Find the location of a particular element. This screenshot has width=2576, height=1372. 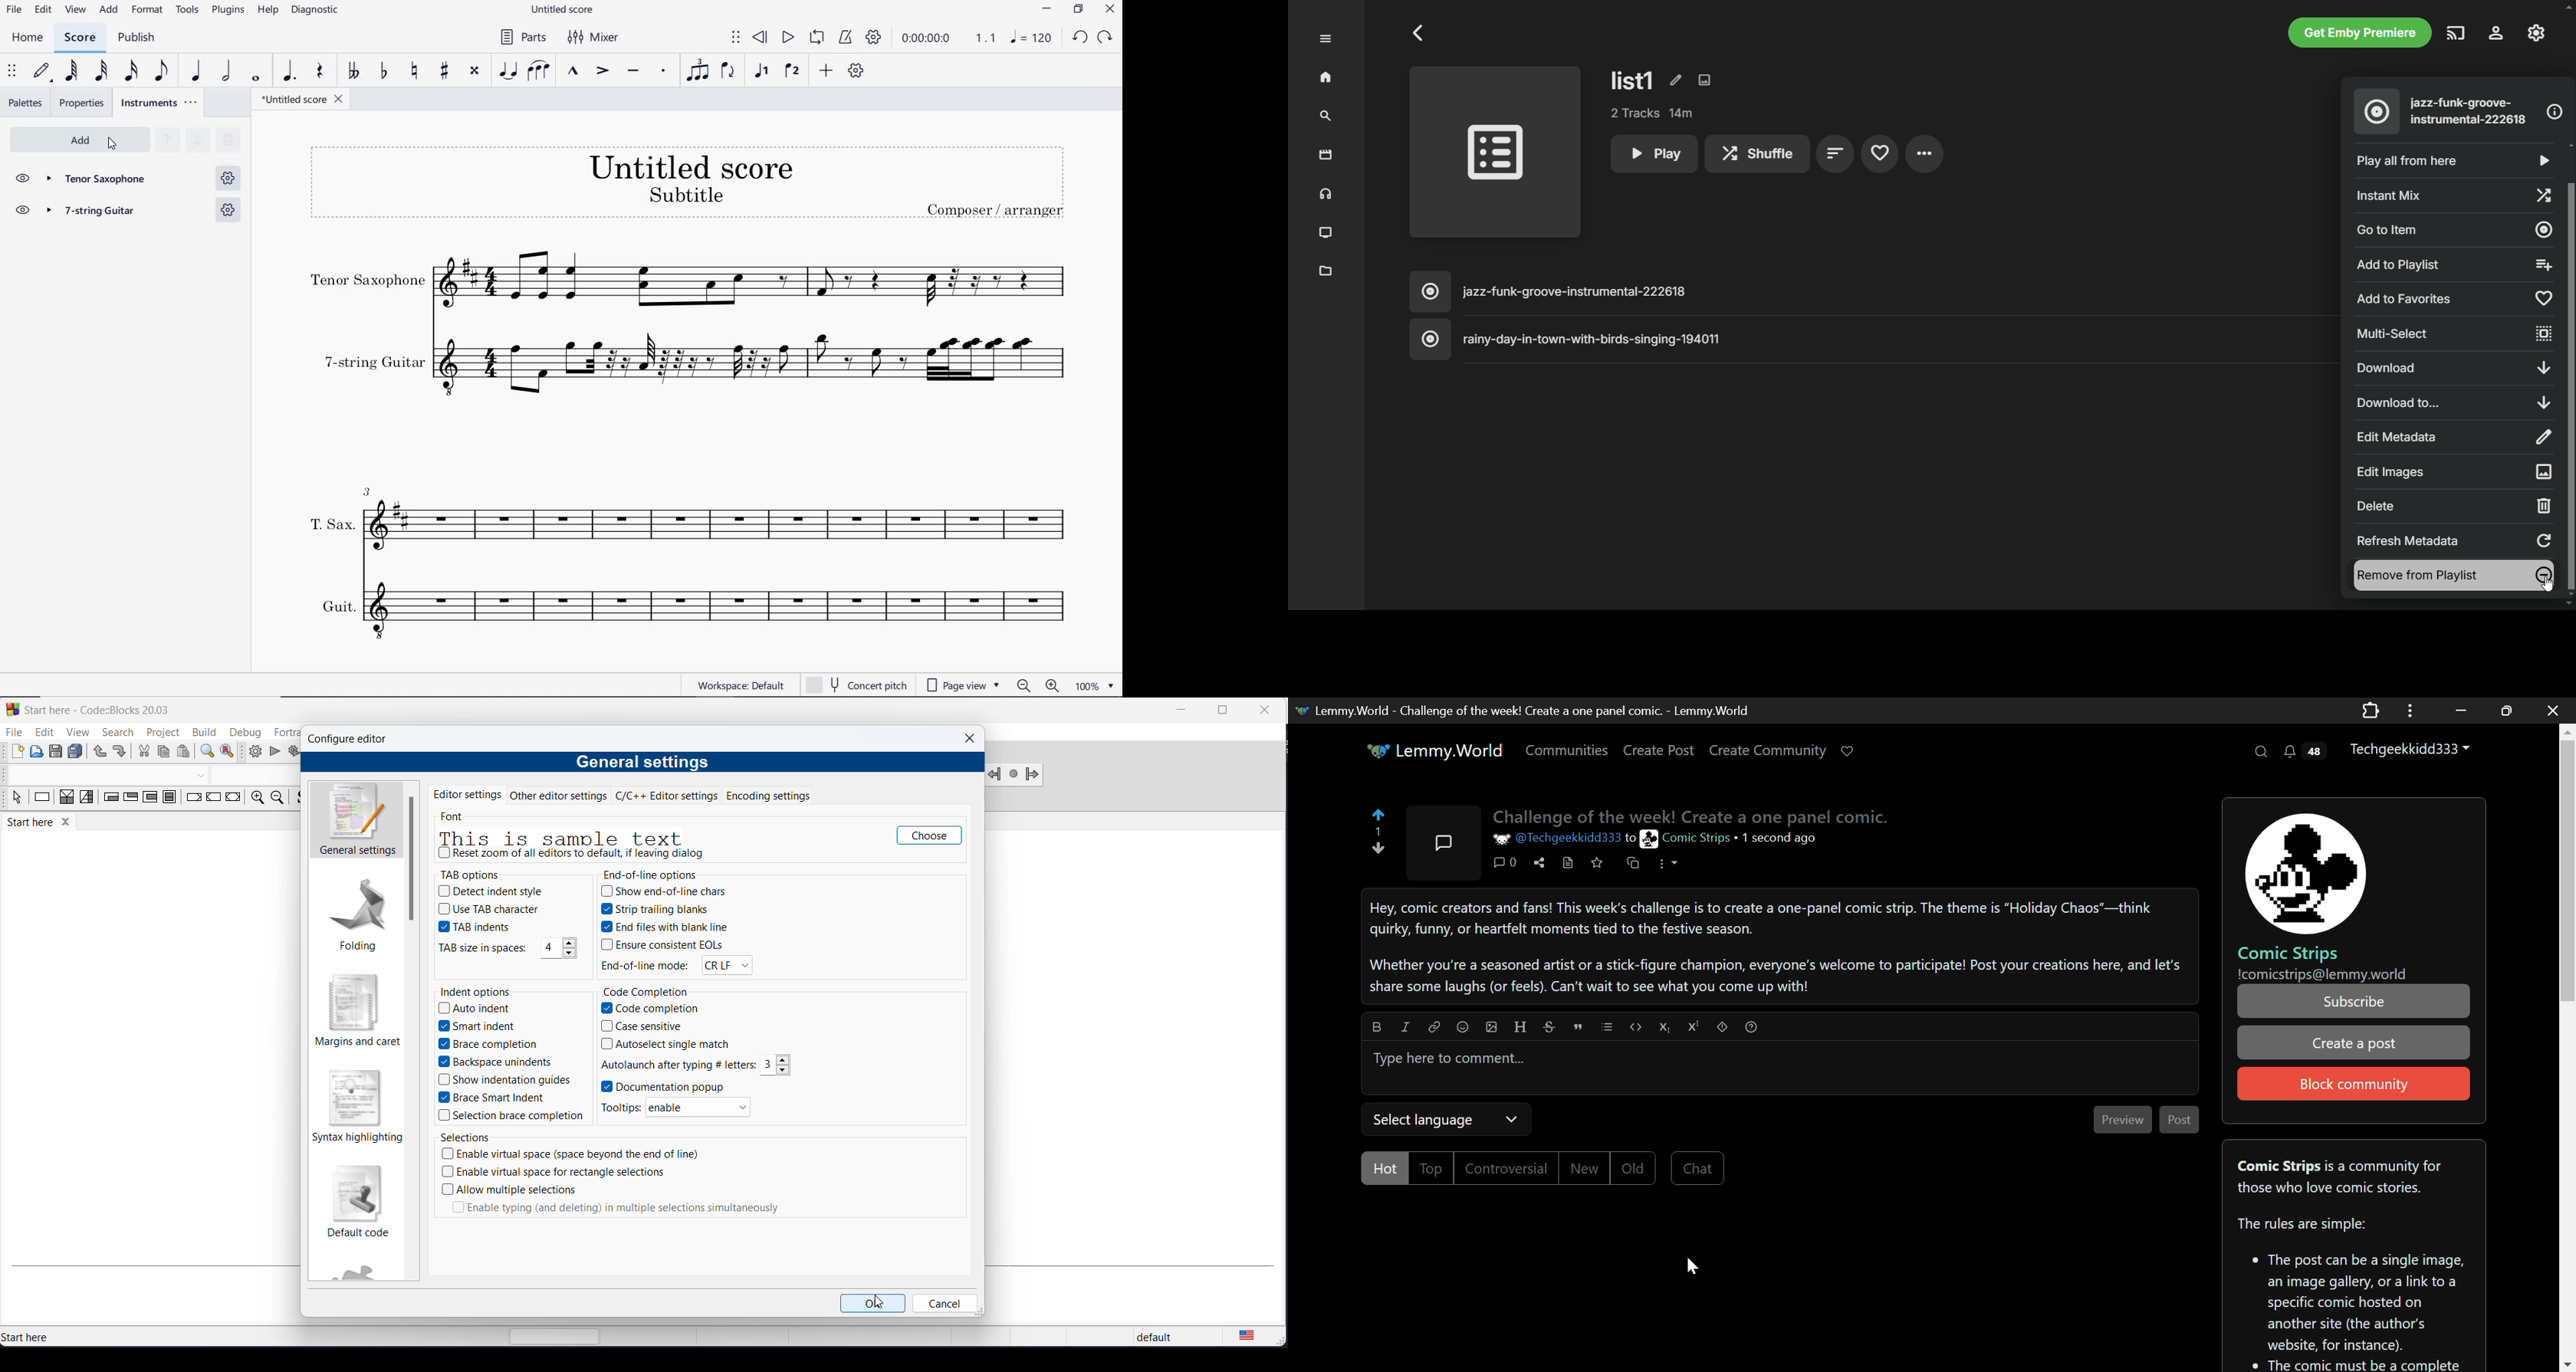

scrollbar is located at coordinates (413, 858).